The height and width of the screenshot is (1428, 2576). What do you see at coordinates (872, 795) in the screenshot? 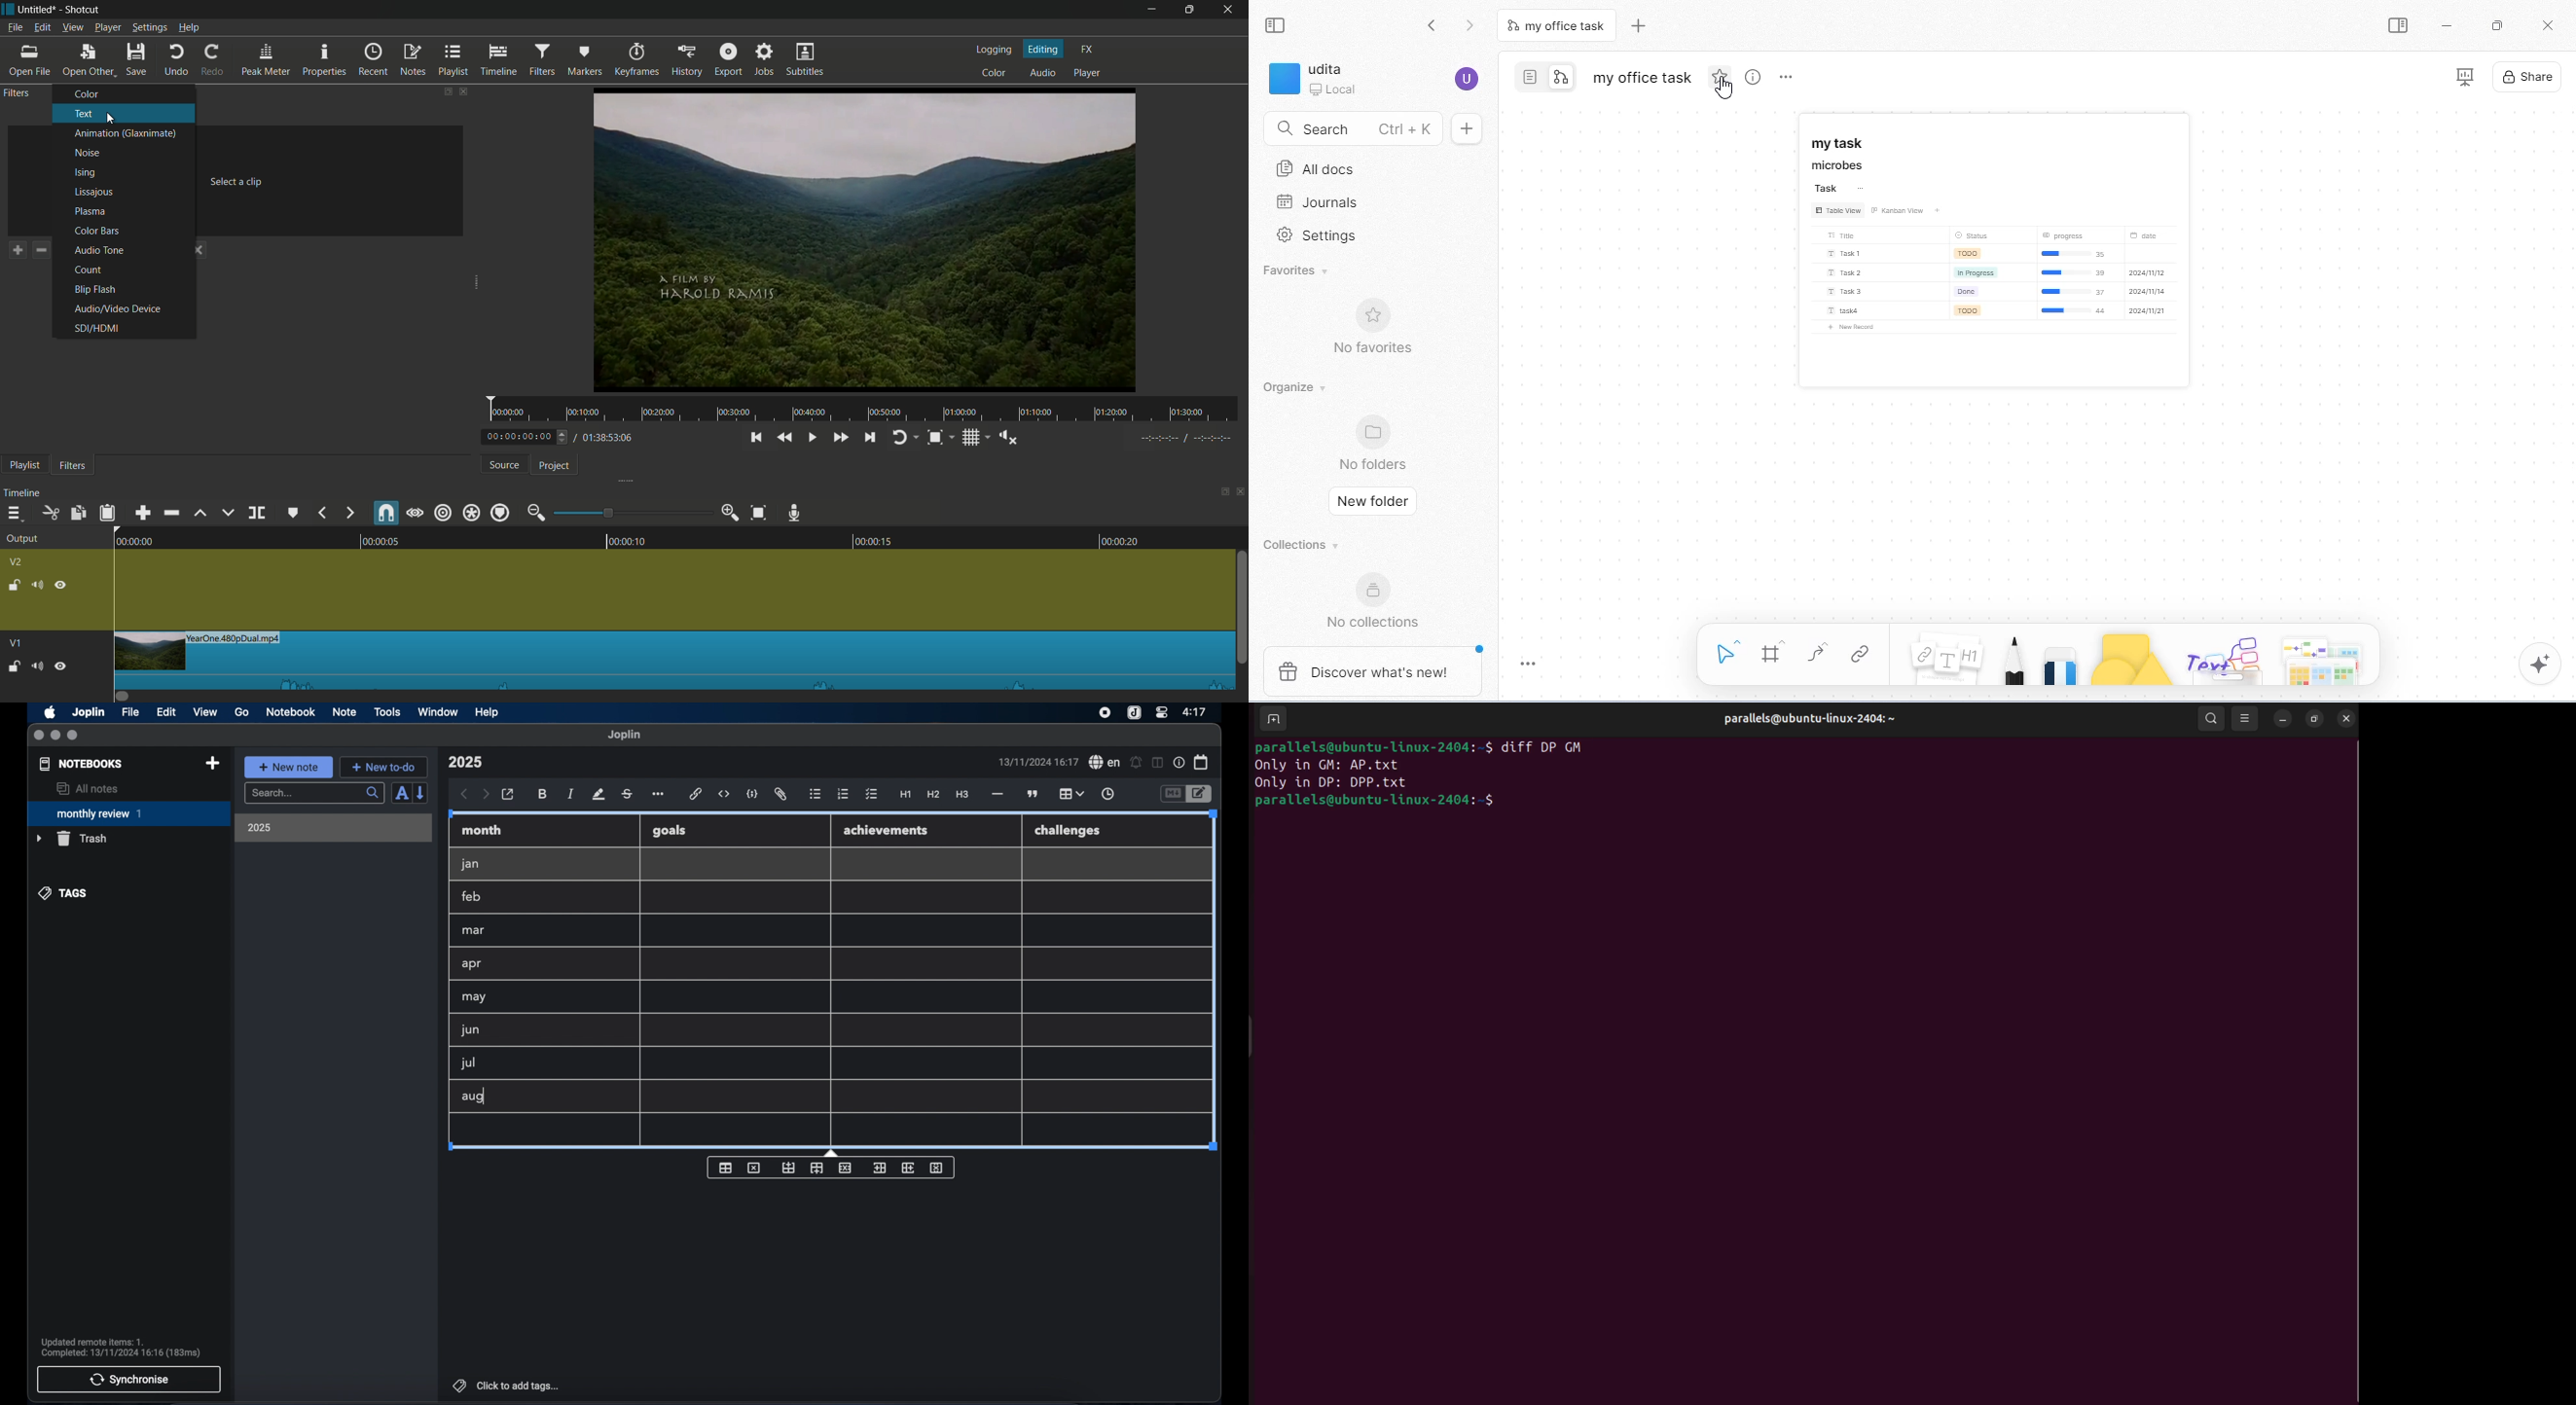
I see `check  list` at bounding box center [872, 795].